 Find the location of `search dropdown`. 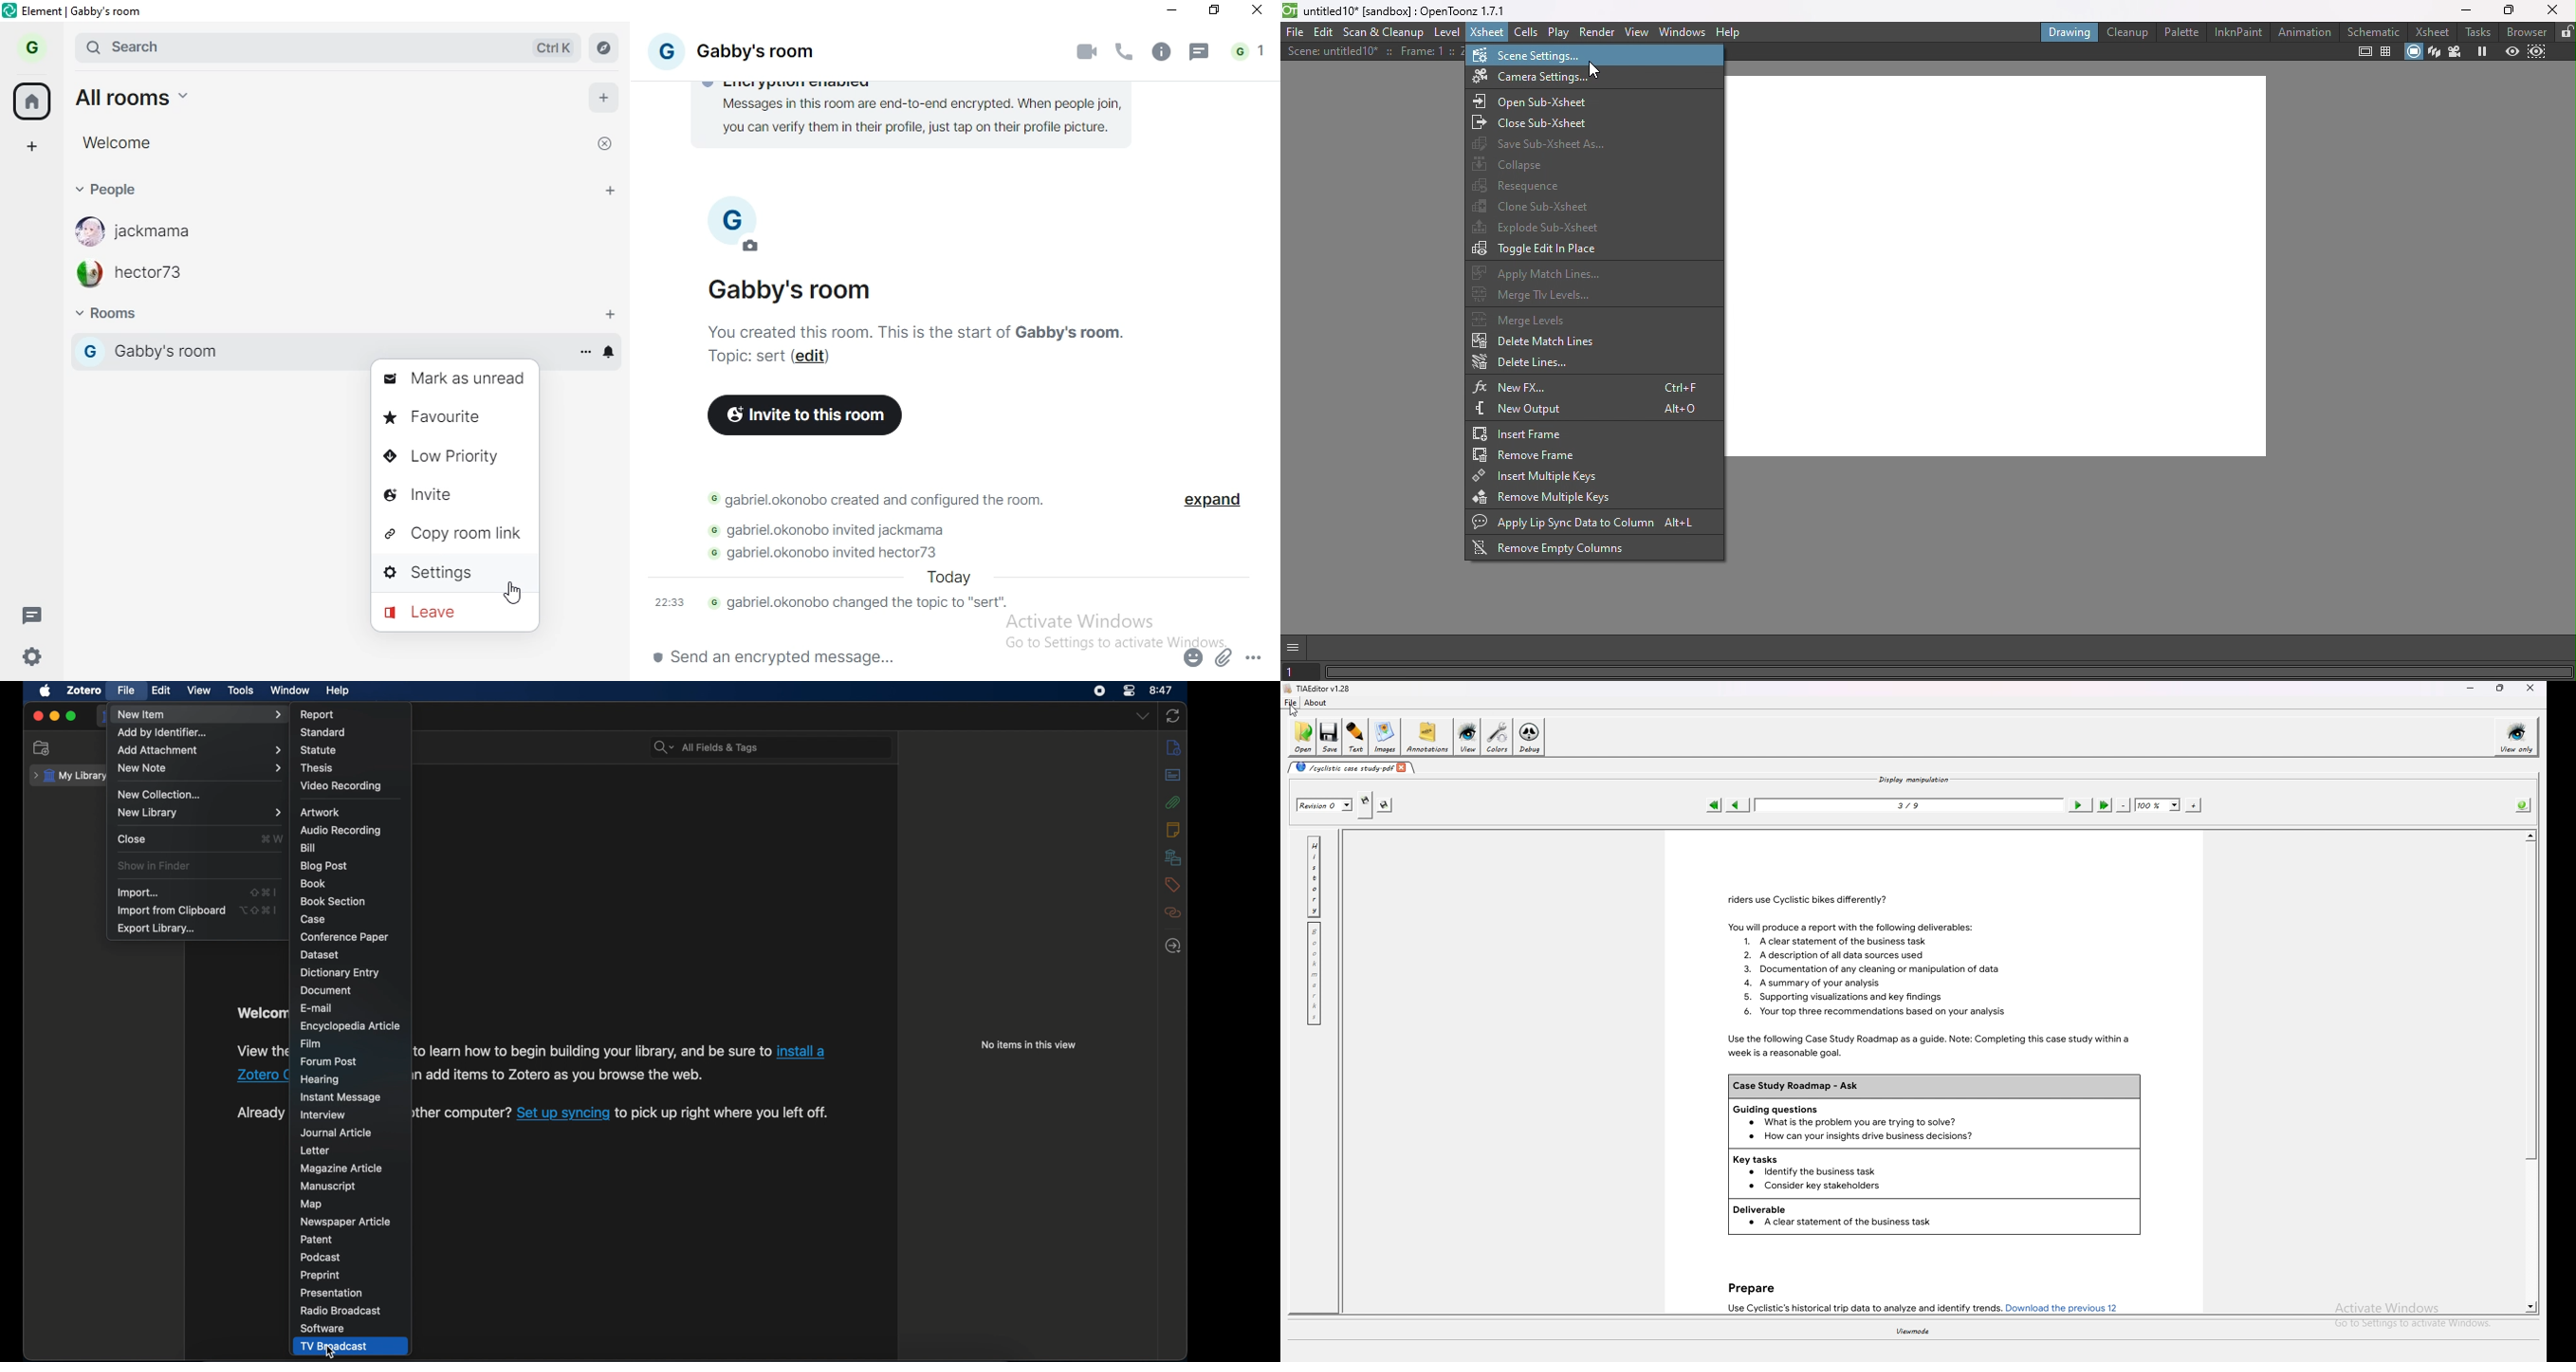

search dropdown is located at coordinates (663, 748).